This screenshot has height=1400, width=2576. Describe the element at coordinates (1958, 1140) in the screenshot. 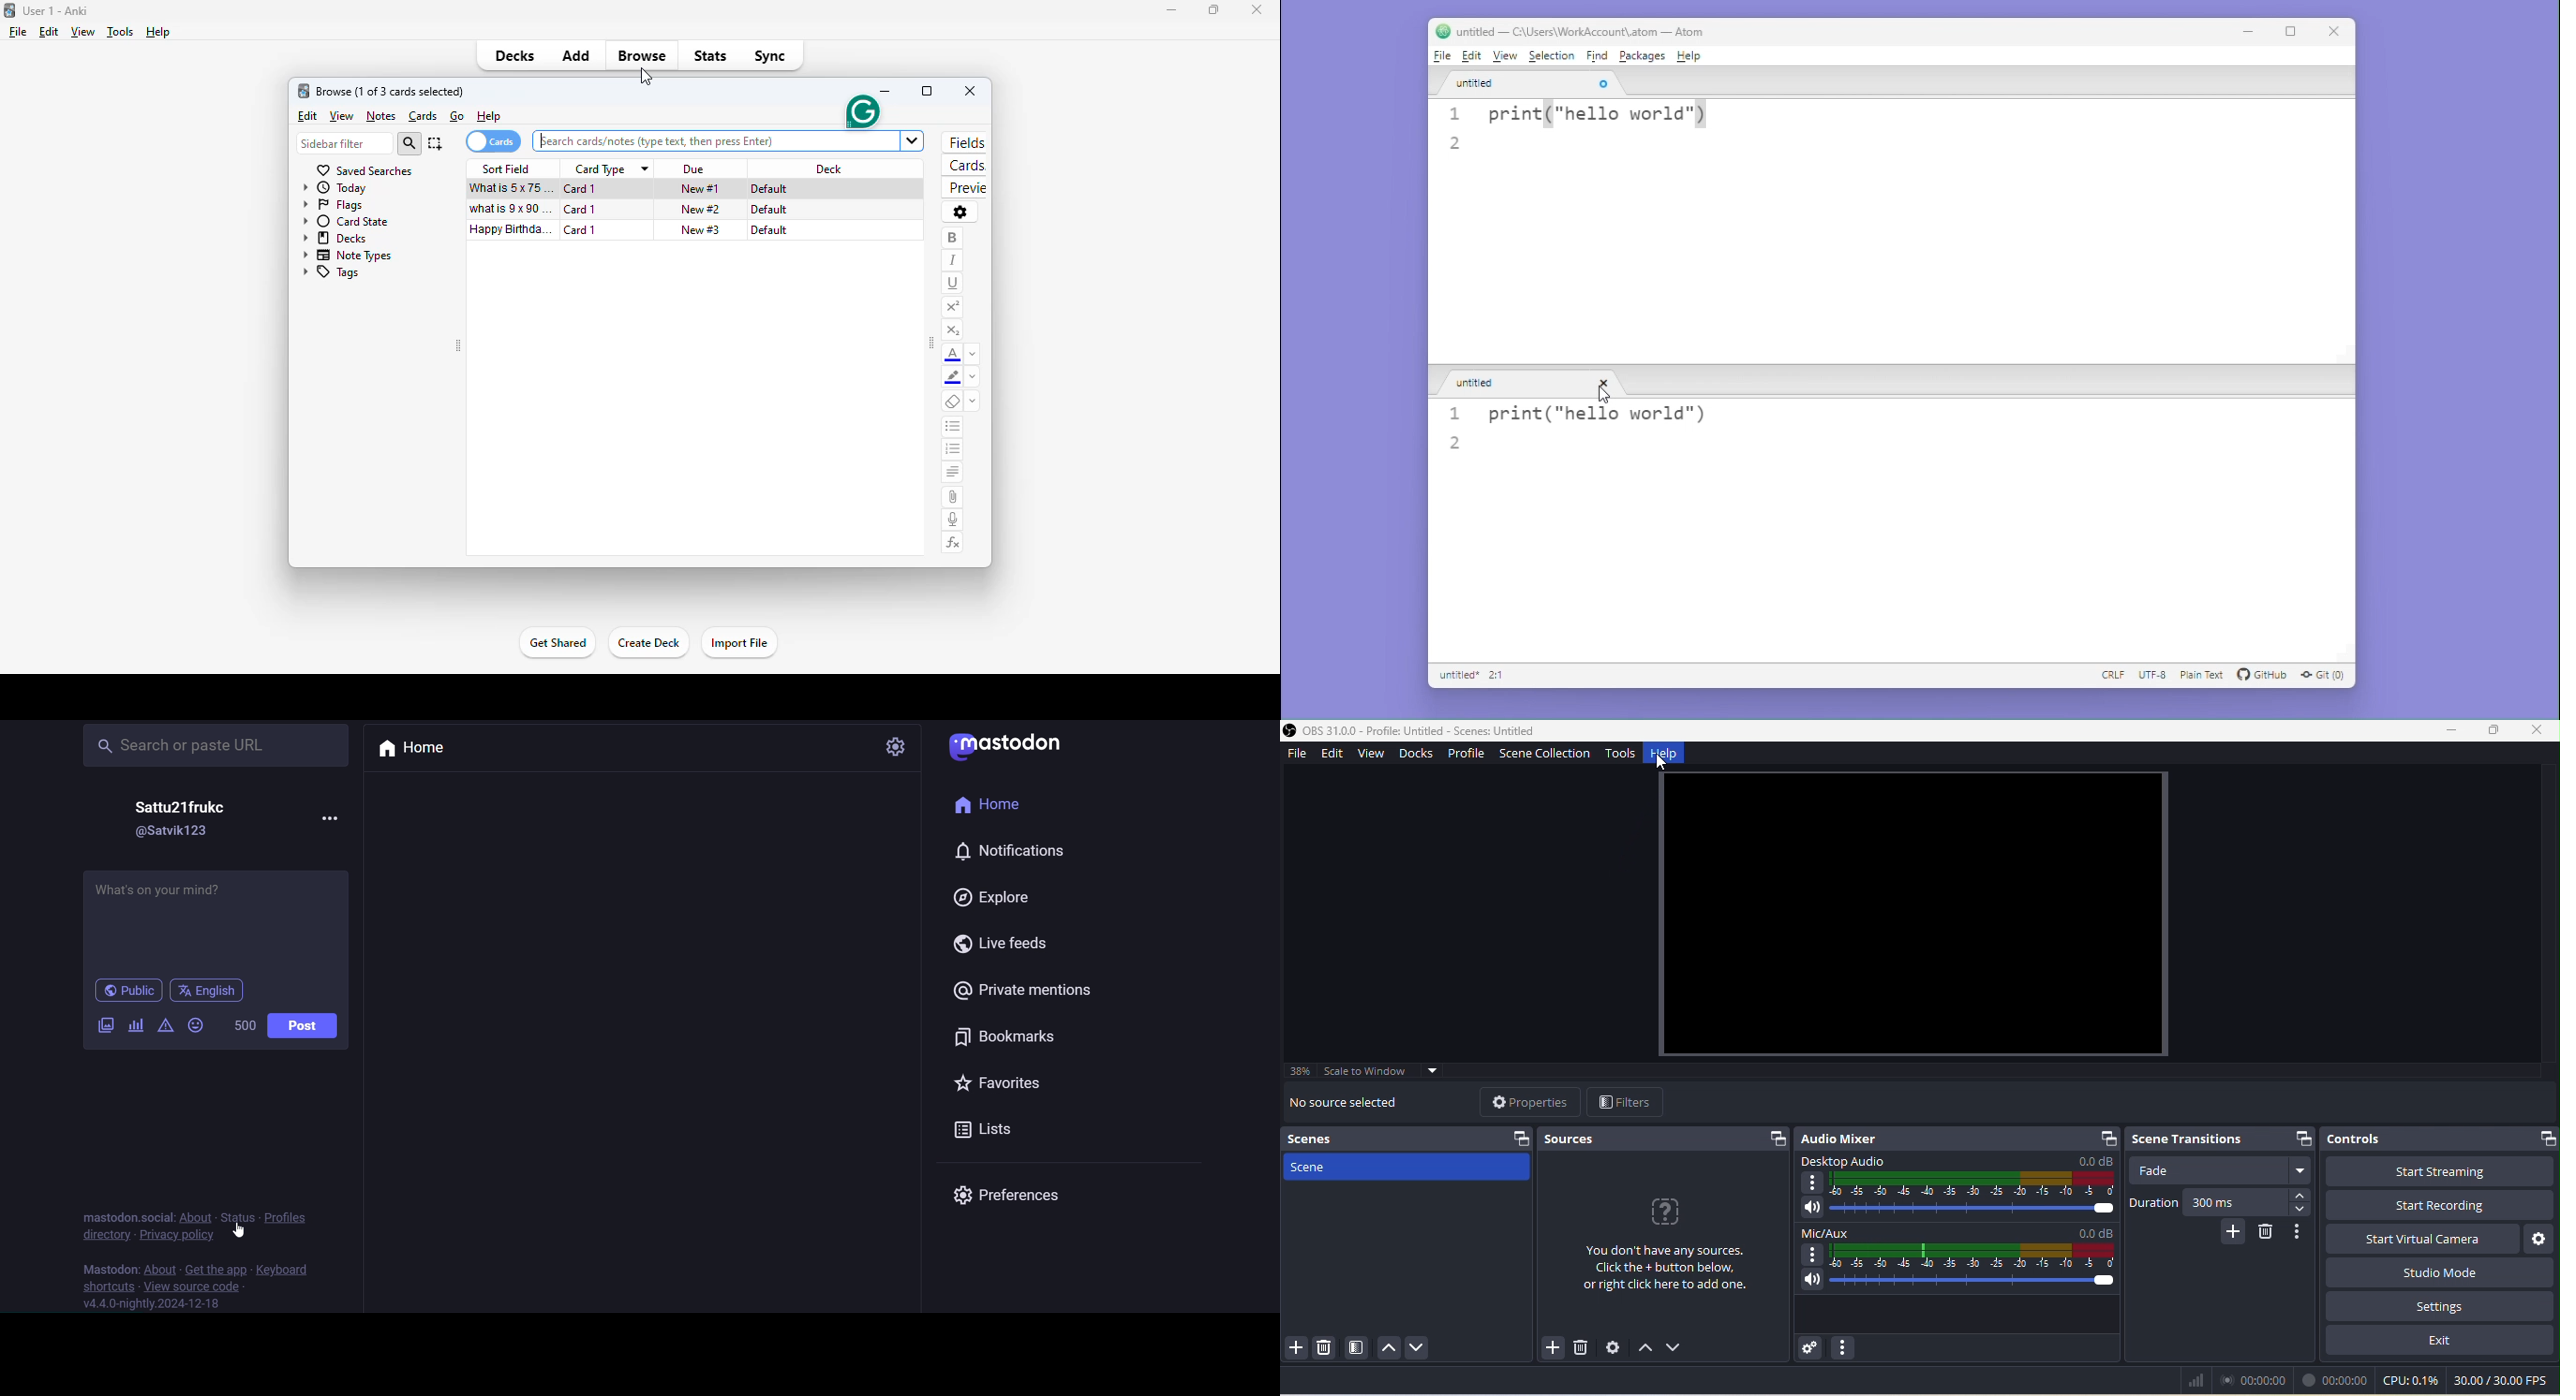

I see `audio mixer` at that location.